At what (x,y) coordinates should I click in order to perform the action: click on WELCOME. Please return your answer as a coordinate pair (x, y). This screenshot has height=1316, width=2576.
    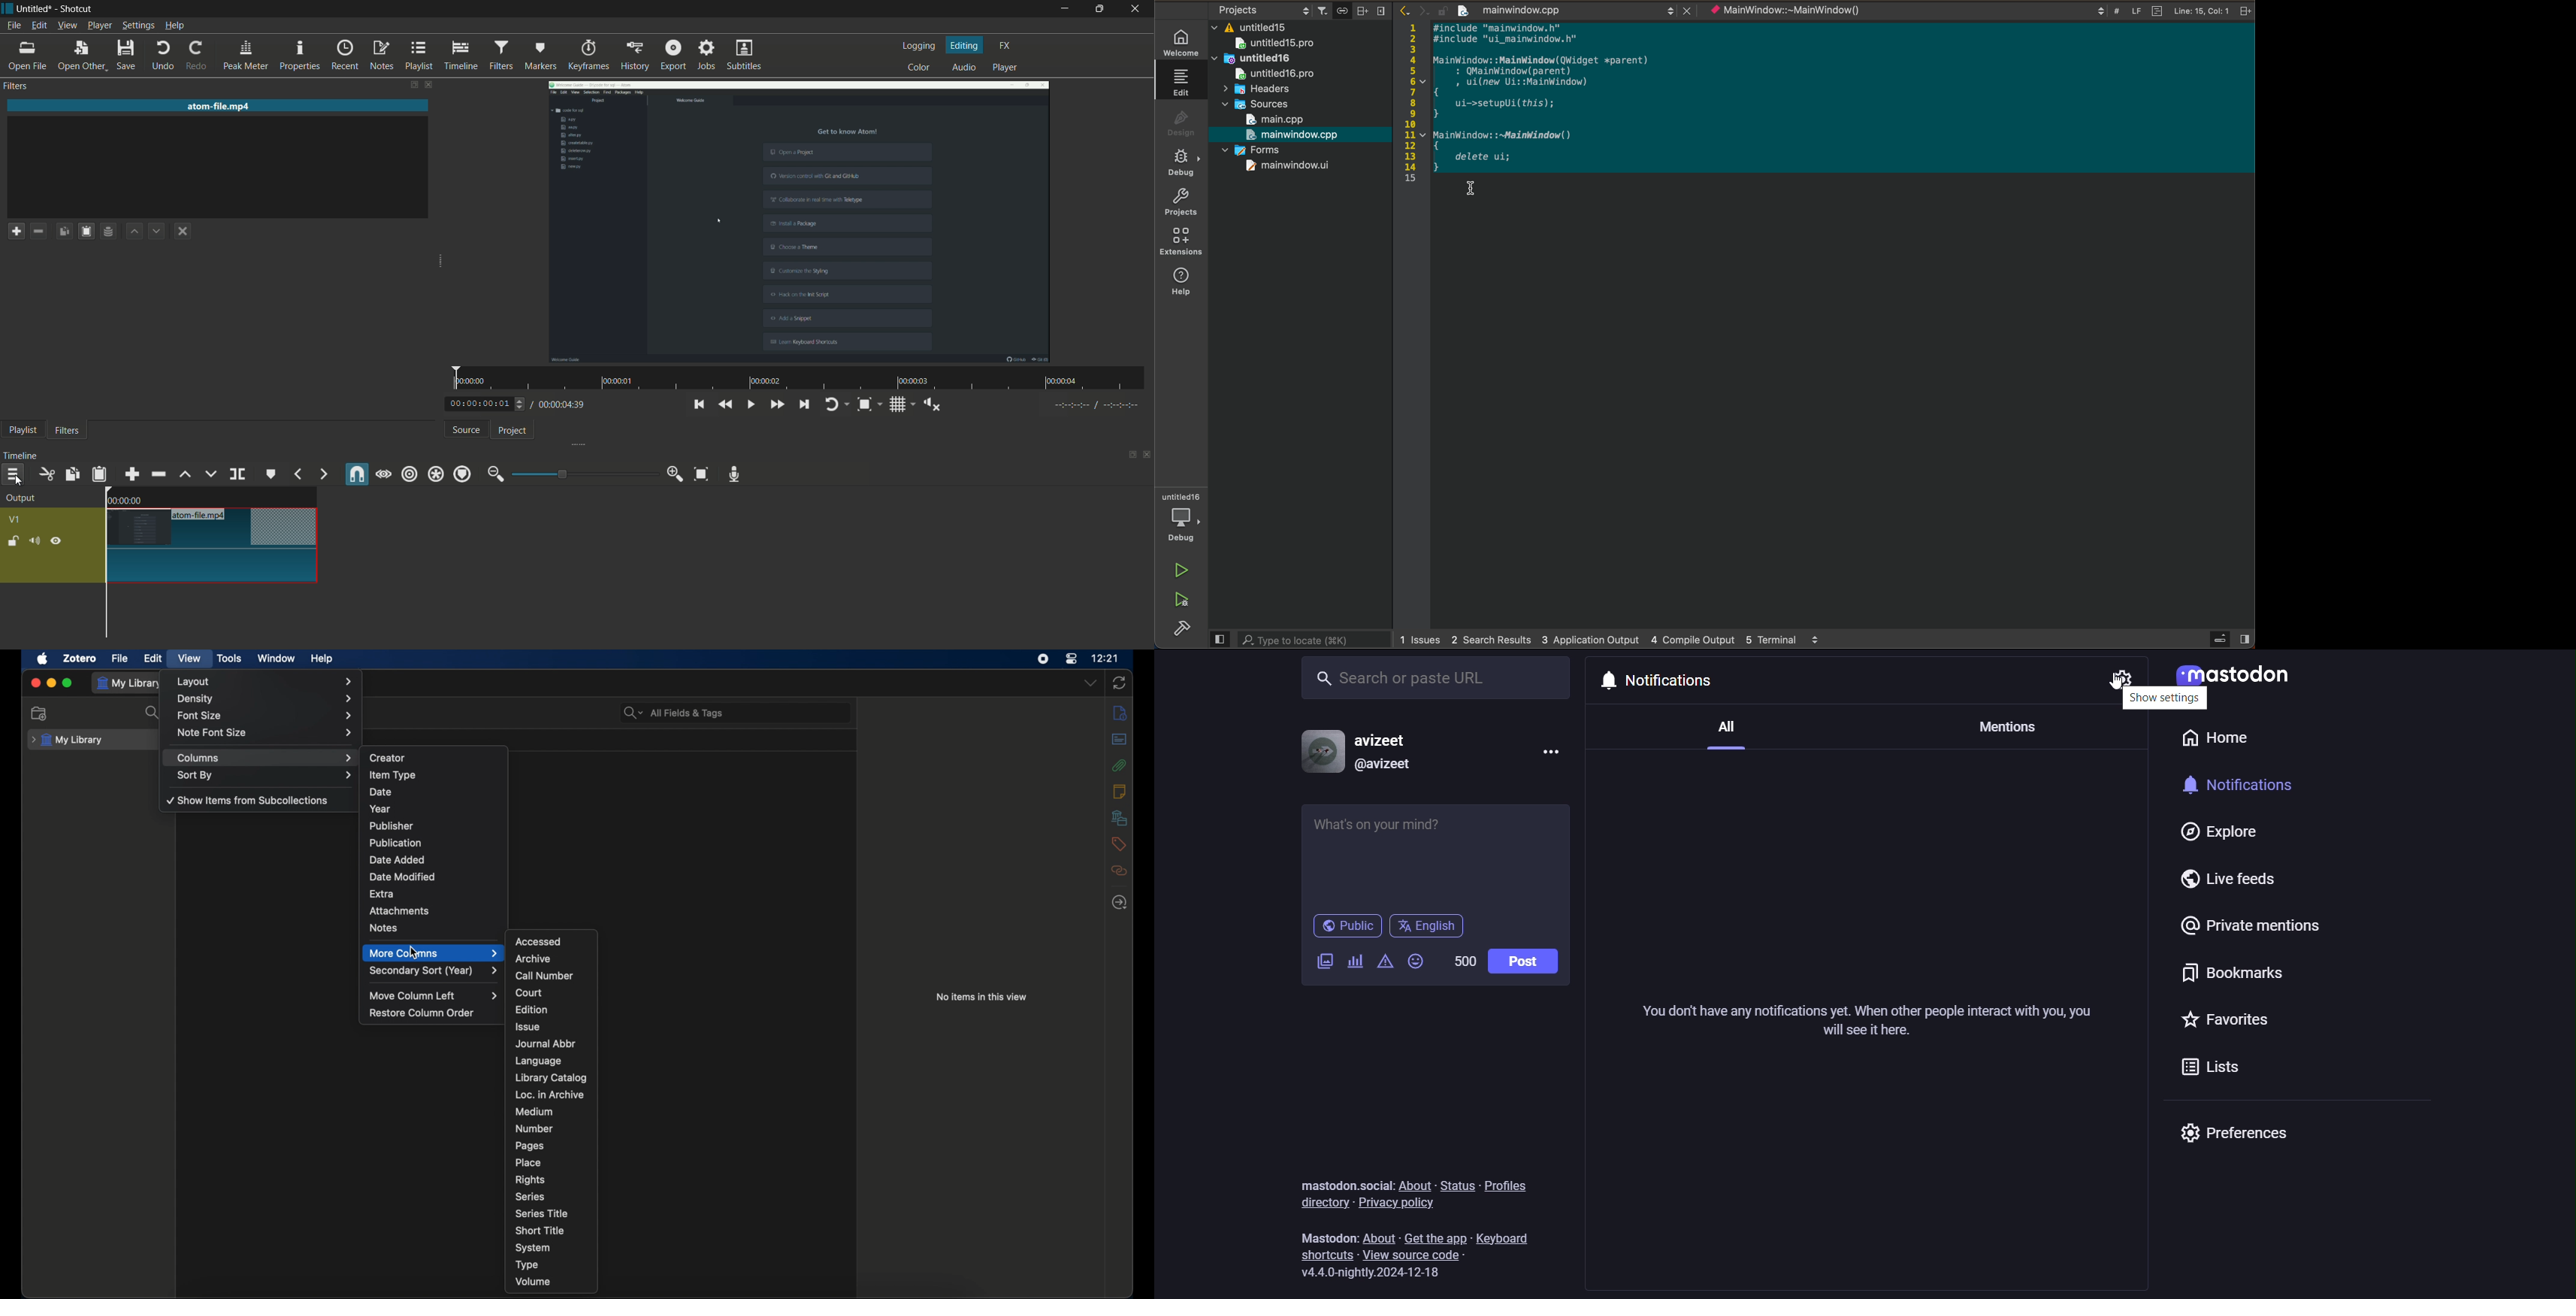
    Looking at the image, I should click on (1181, 42).